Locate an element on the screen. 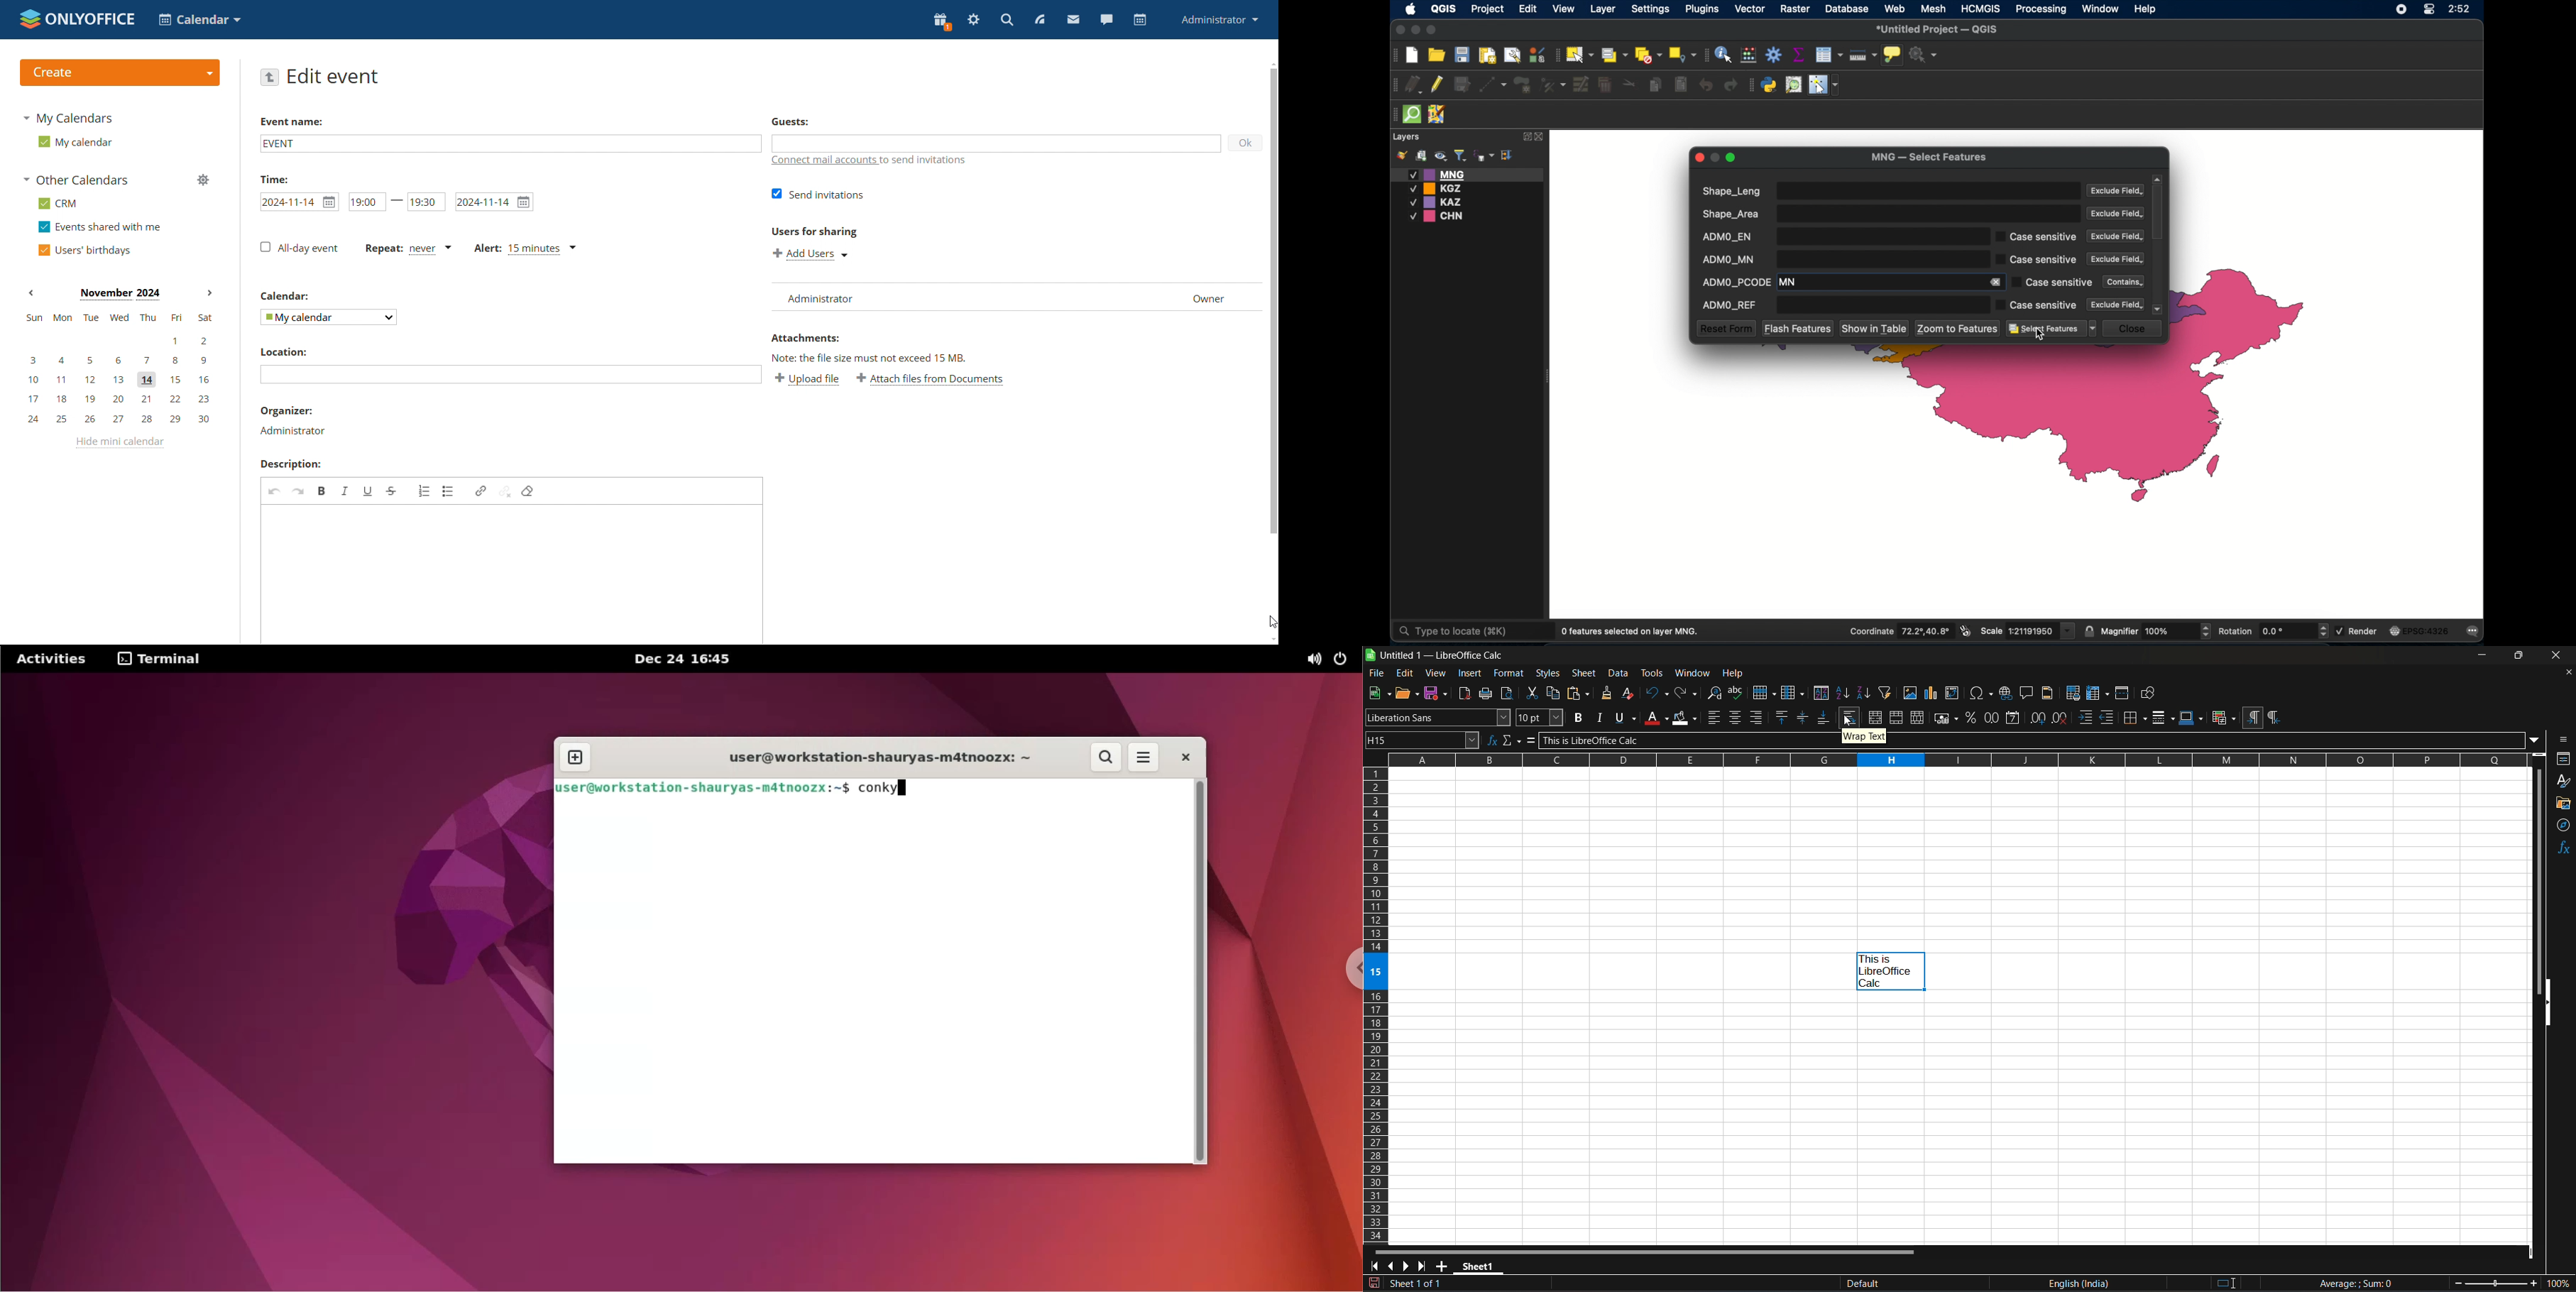 Image resolution: width=2576 pixels, height=1316 pixels. auto filter is located at coordinates (1886, 692).